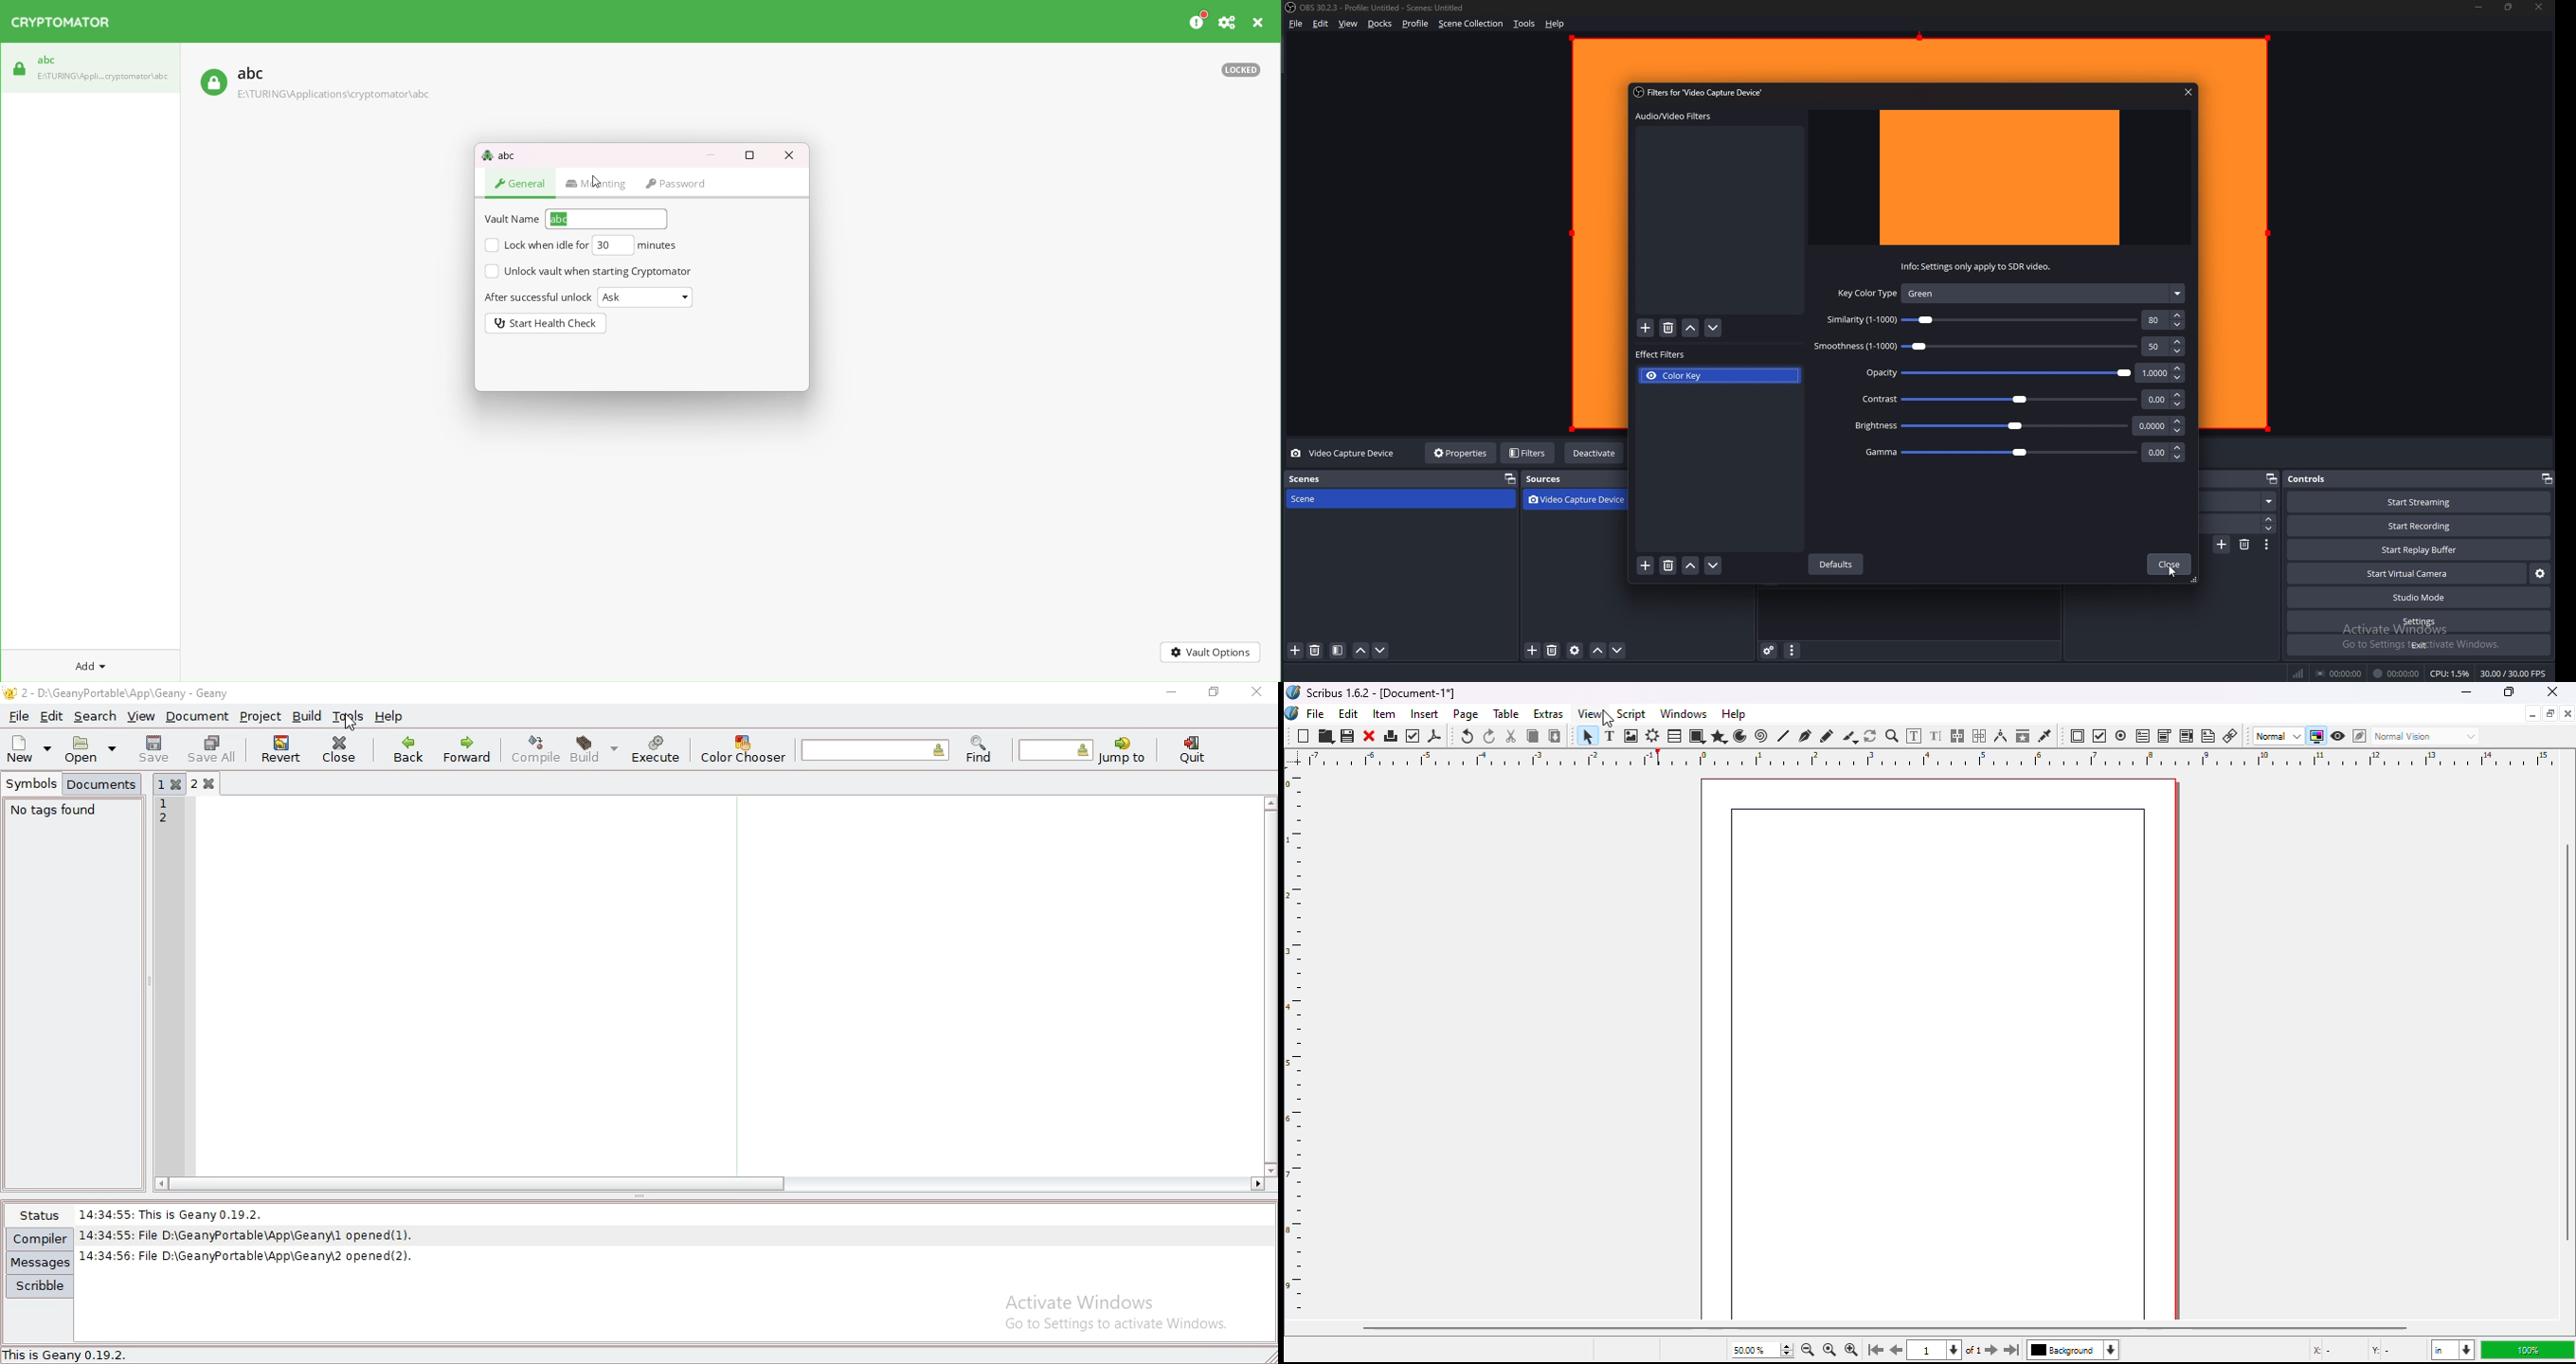 This screenshot has width=2576, height=1372. I want to click on move filter up, so click(1691, 329).